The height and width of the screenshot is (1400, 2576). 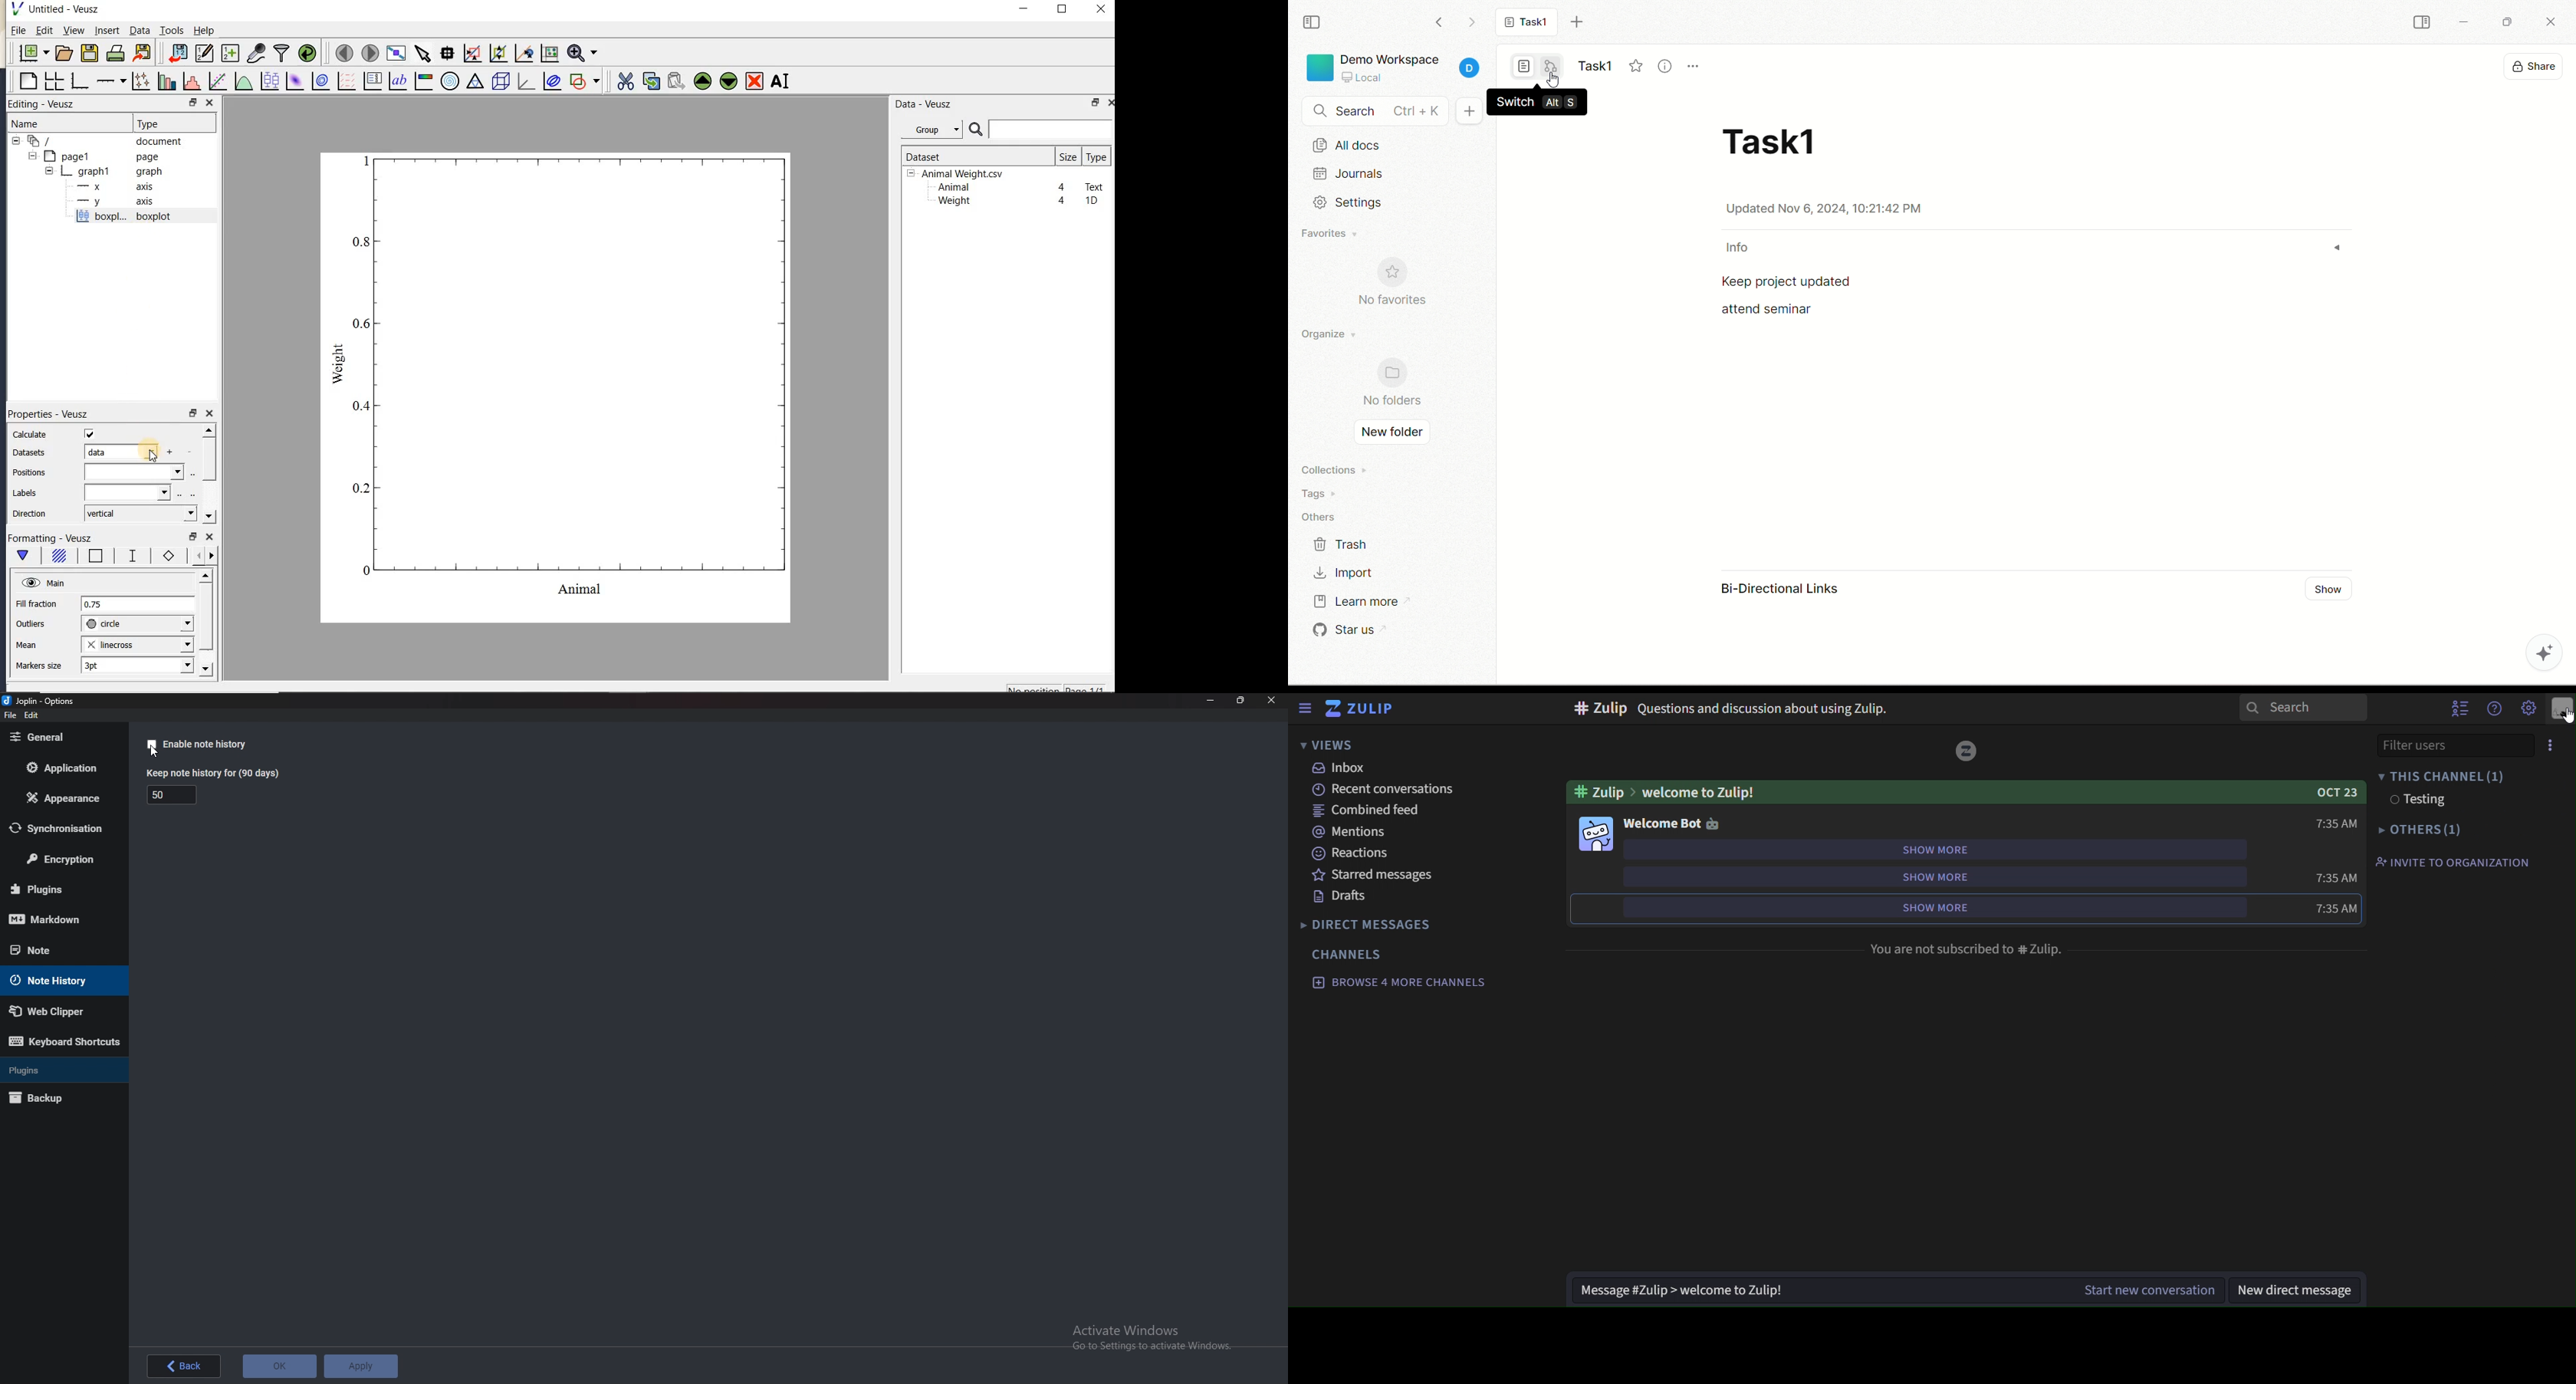 I want to click on edgeless mode, so click(x=1548, y=66).